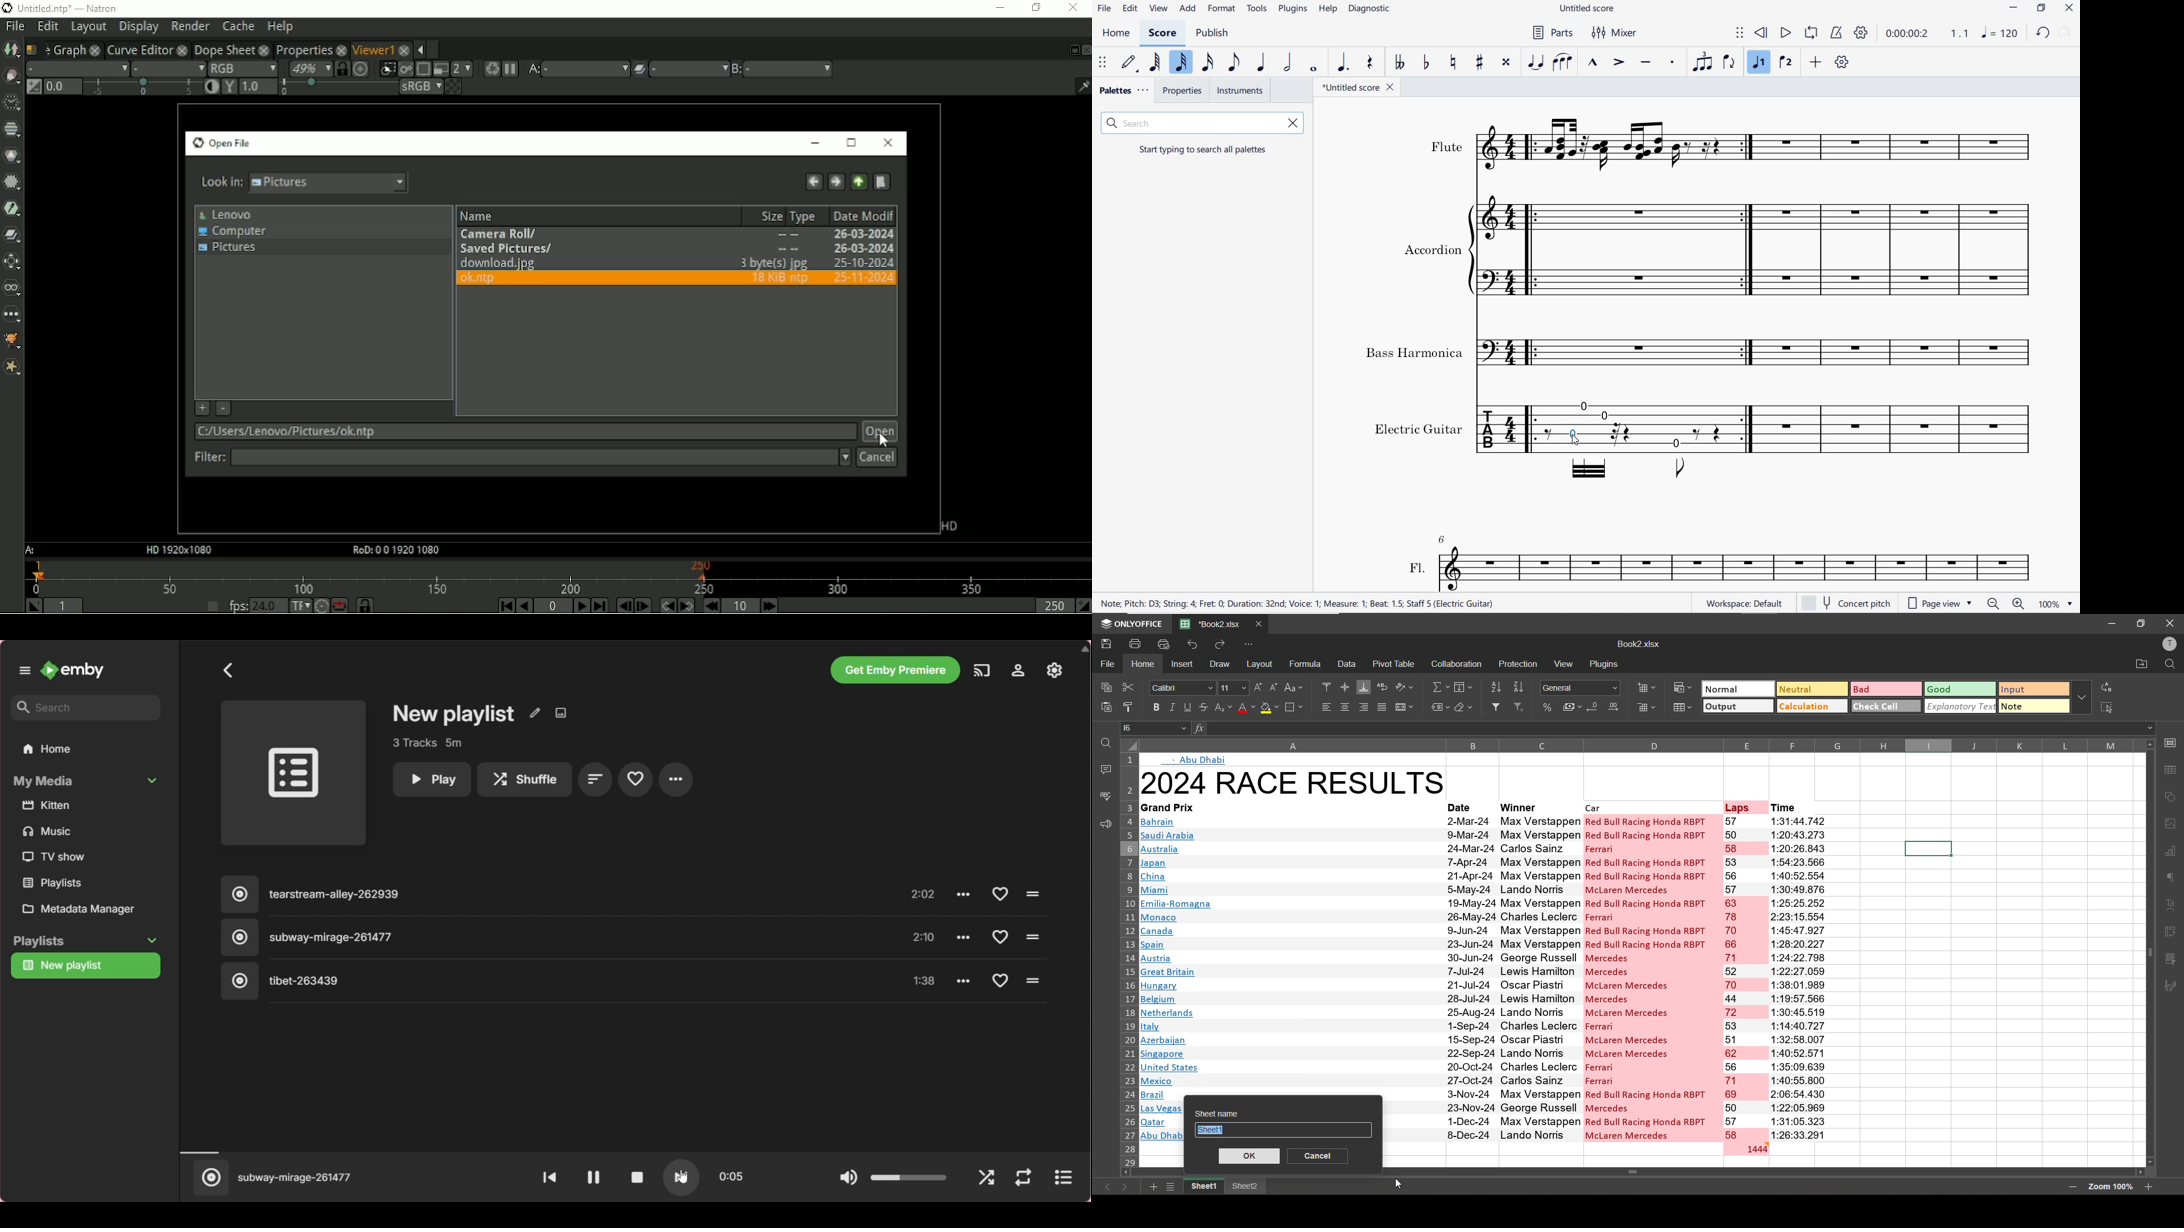 This screenshot has height=1232, width=2184. I want to click on click to play, so click(1035, 980).